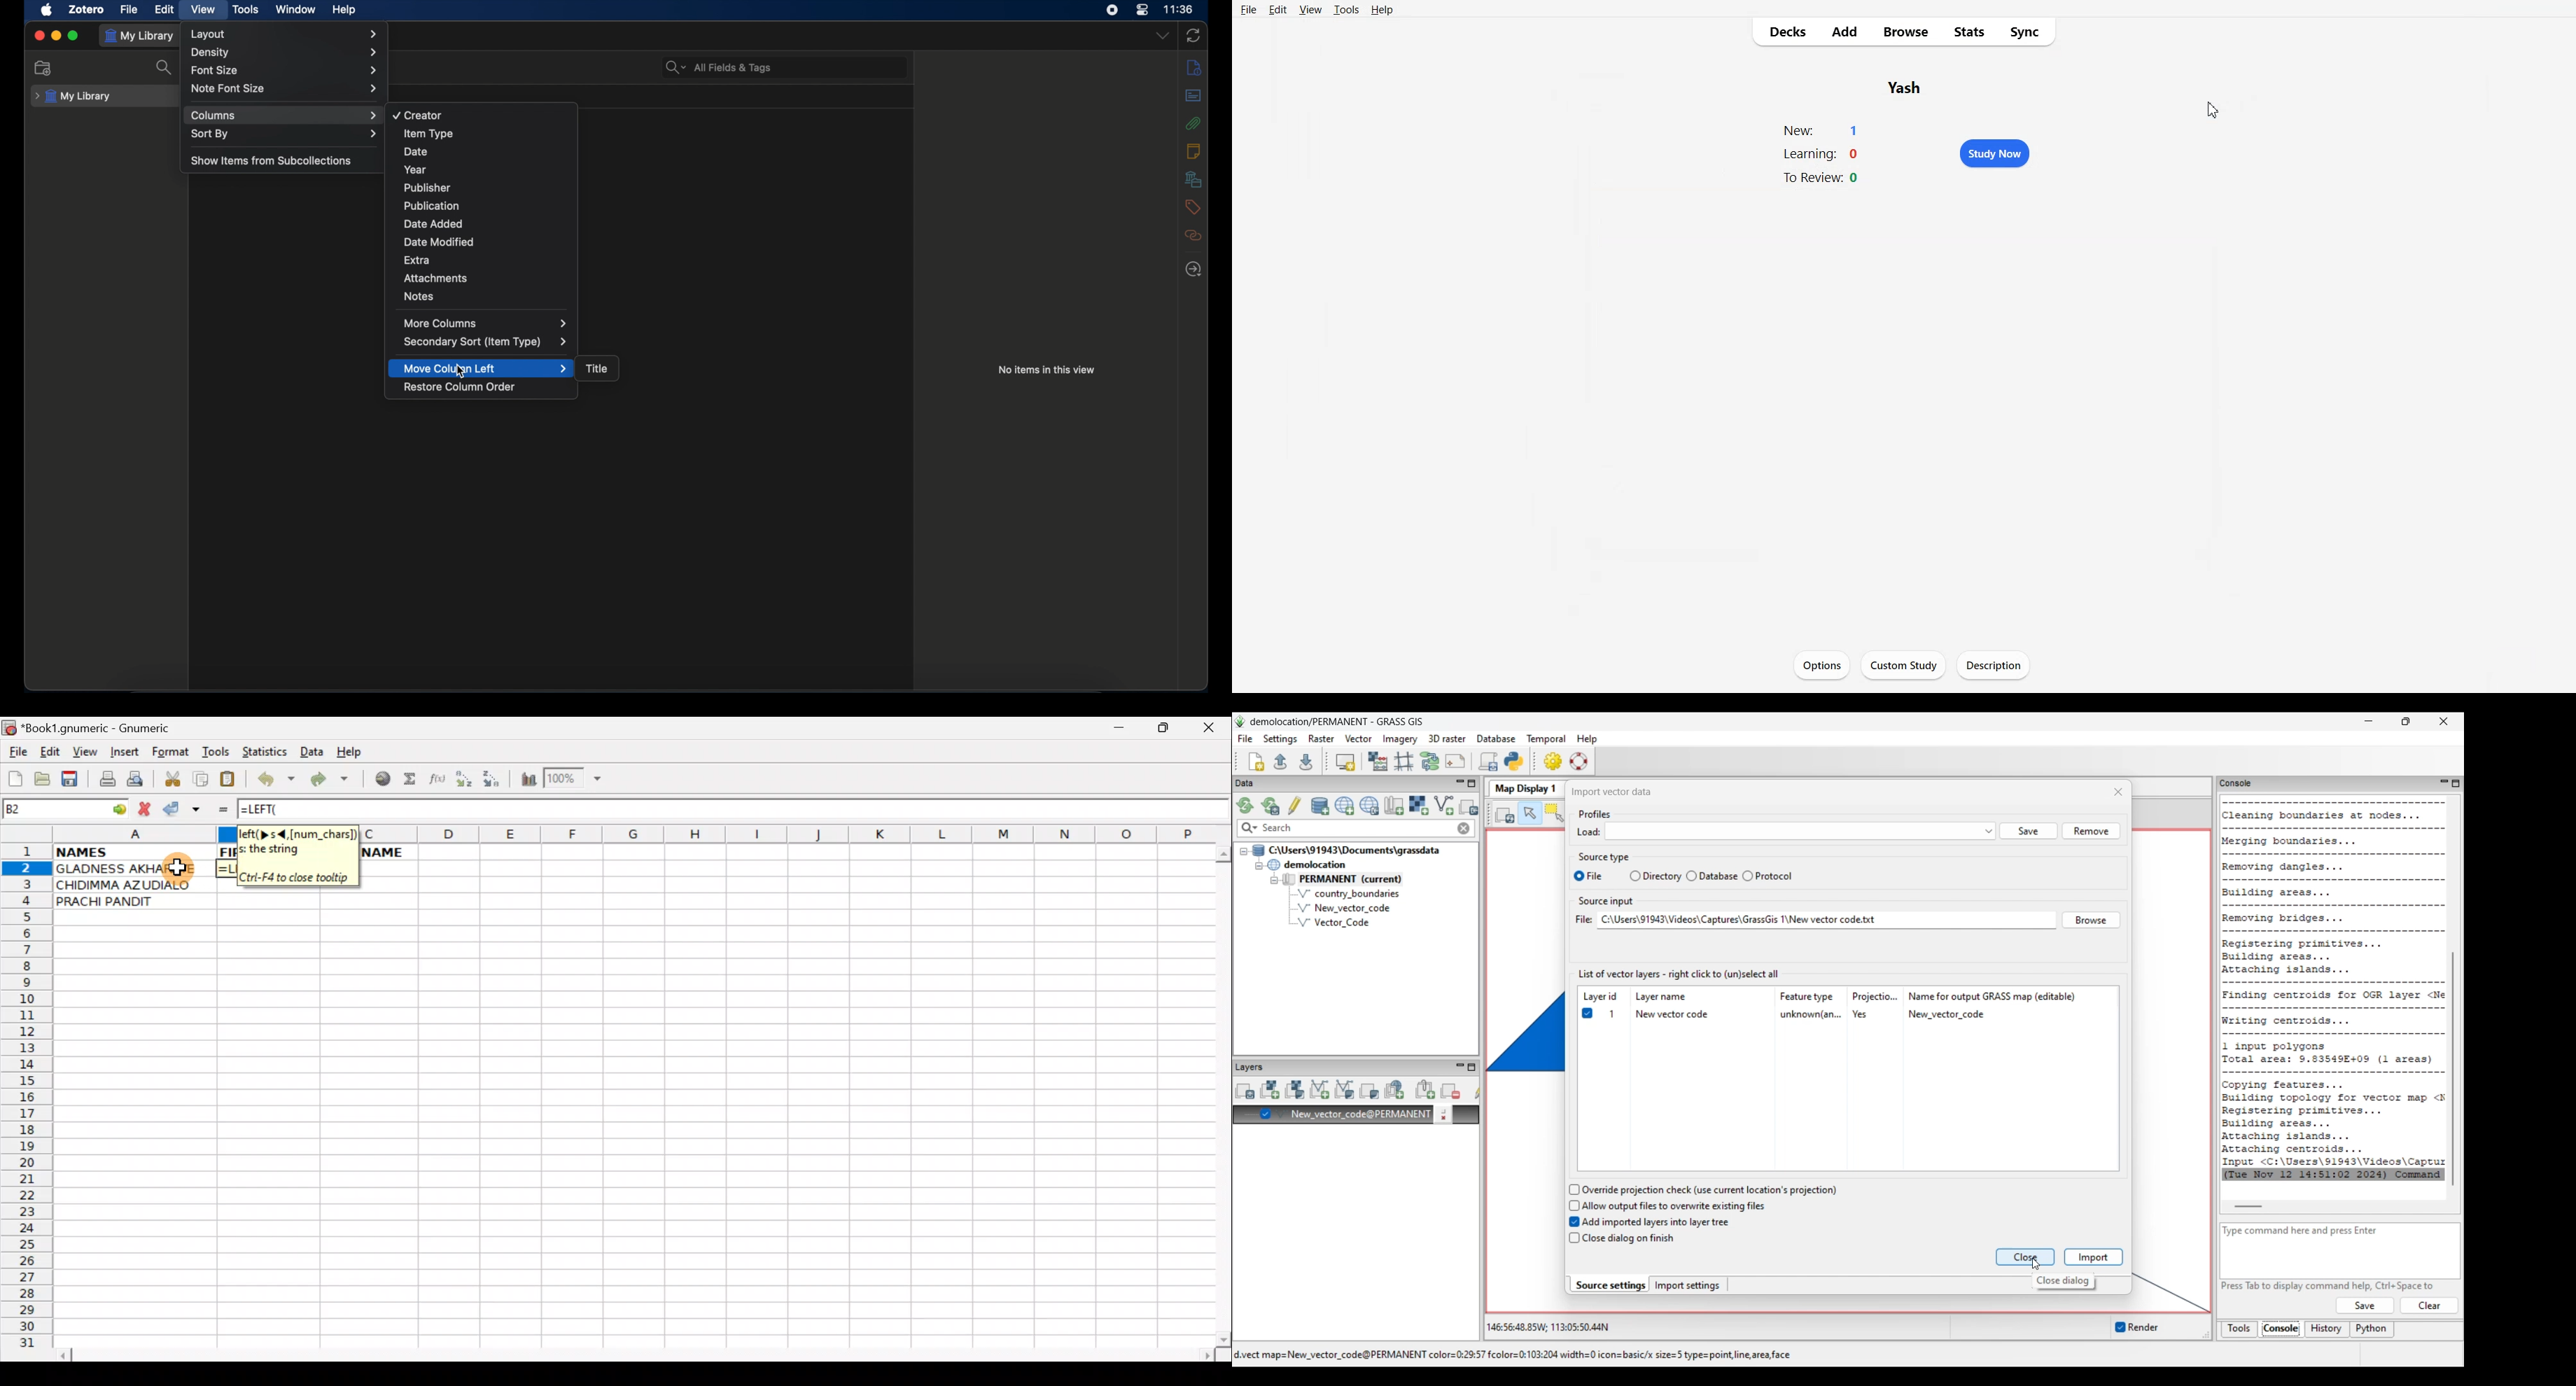 The image size is (2576, 1400). I want to click on Cut selection, so click(172, 777).